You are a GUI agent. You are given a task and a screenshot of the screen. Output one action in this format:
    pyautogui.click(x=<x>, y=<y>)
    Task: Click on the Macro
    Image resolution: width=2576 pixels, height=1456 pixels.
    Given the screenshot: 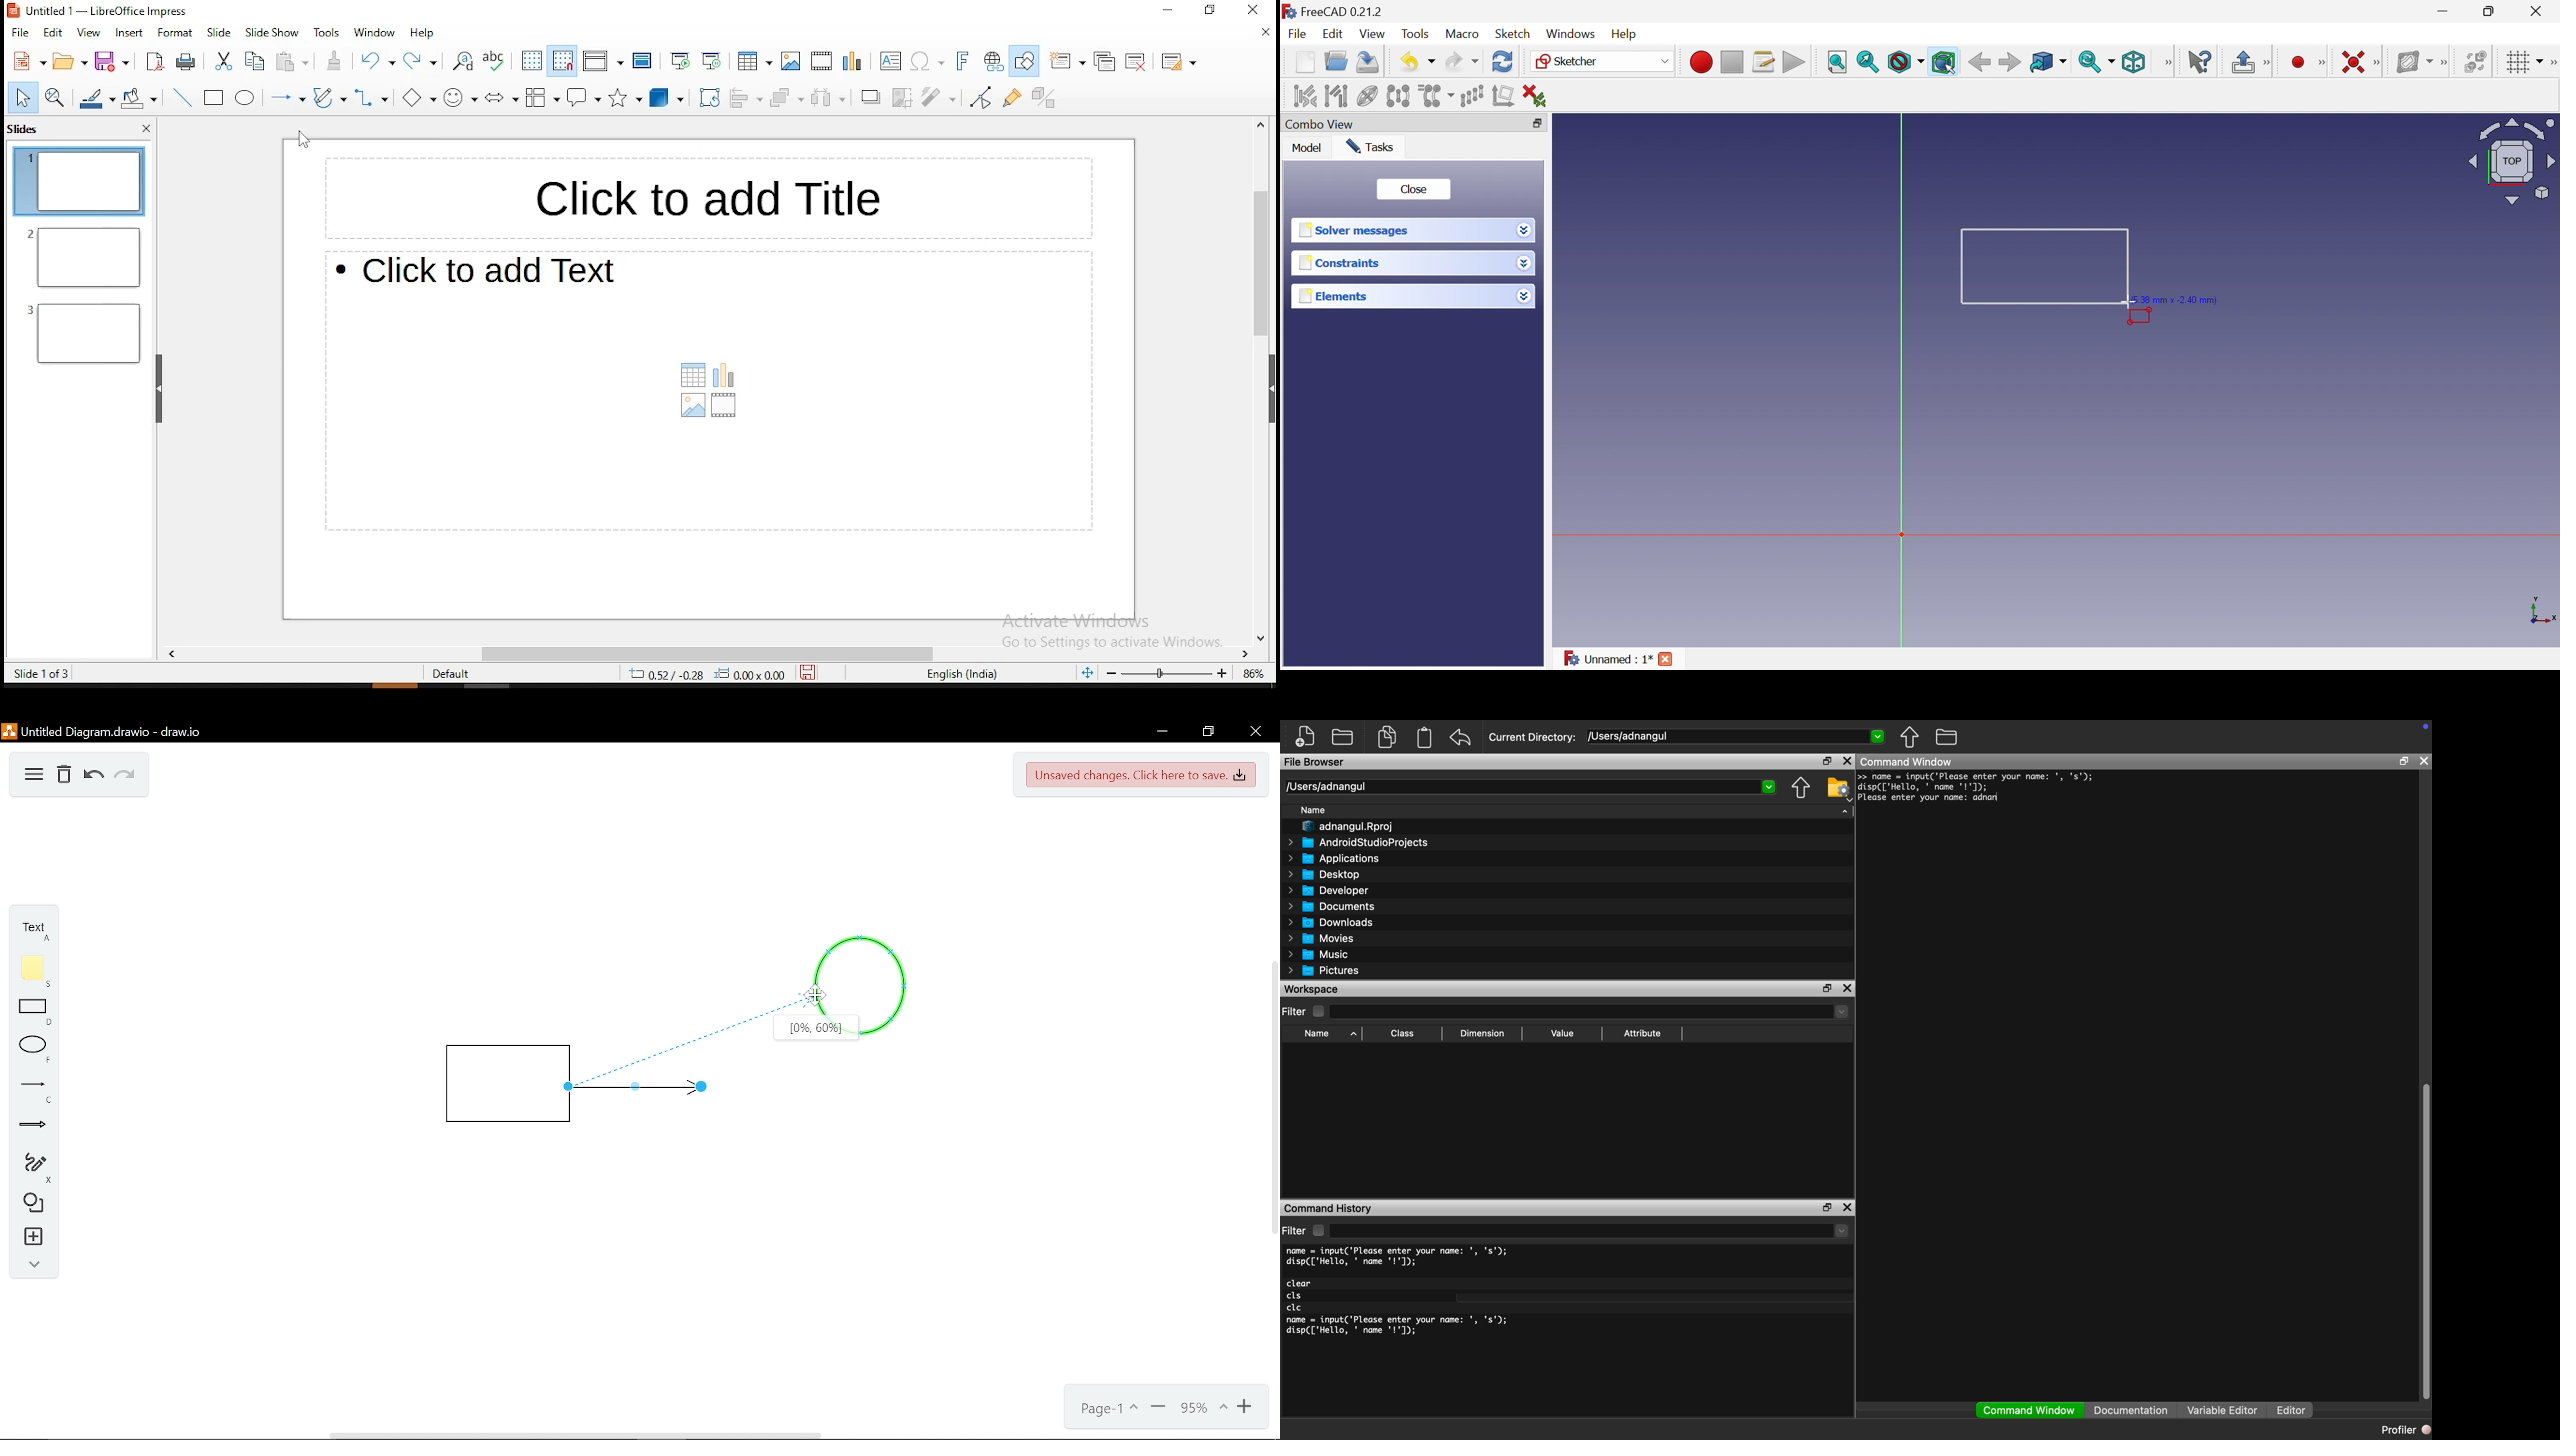 What is the action you would take?
    pyautogui.click(x=1461, y=34)
    